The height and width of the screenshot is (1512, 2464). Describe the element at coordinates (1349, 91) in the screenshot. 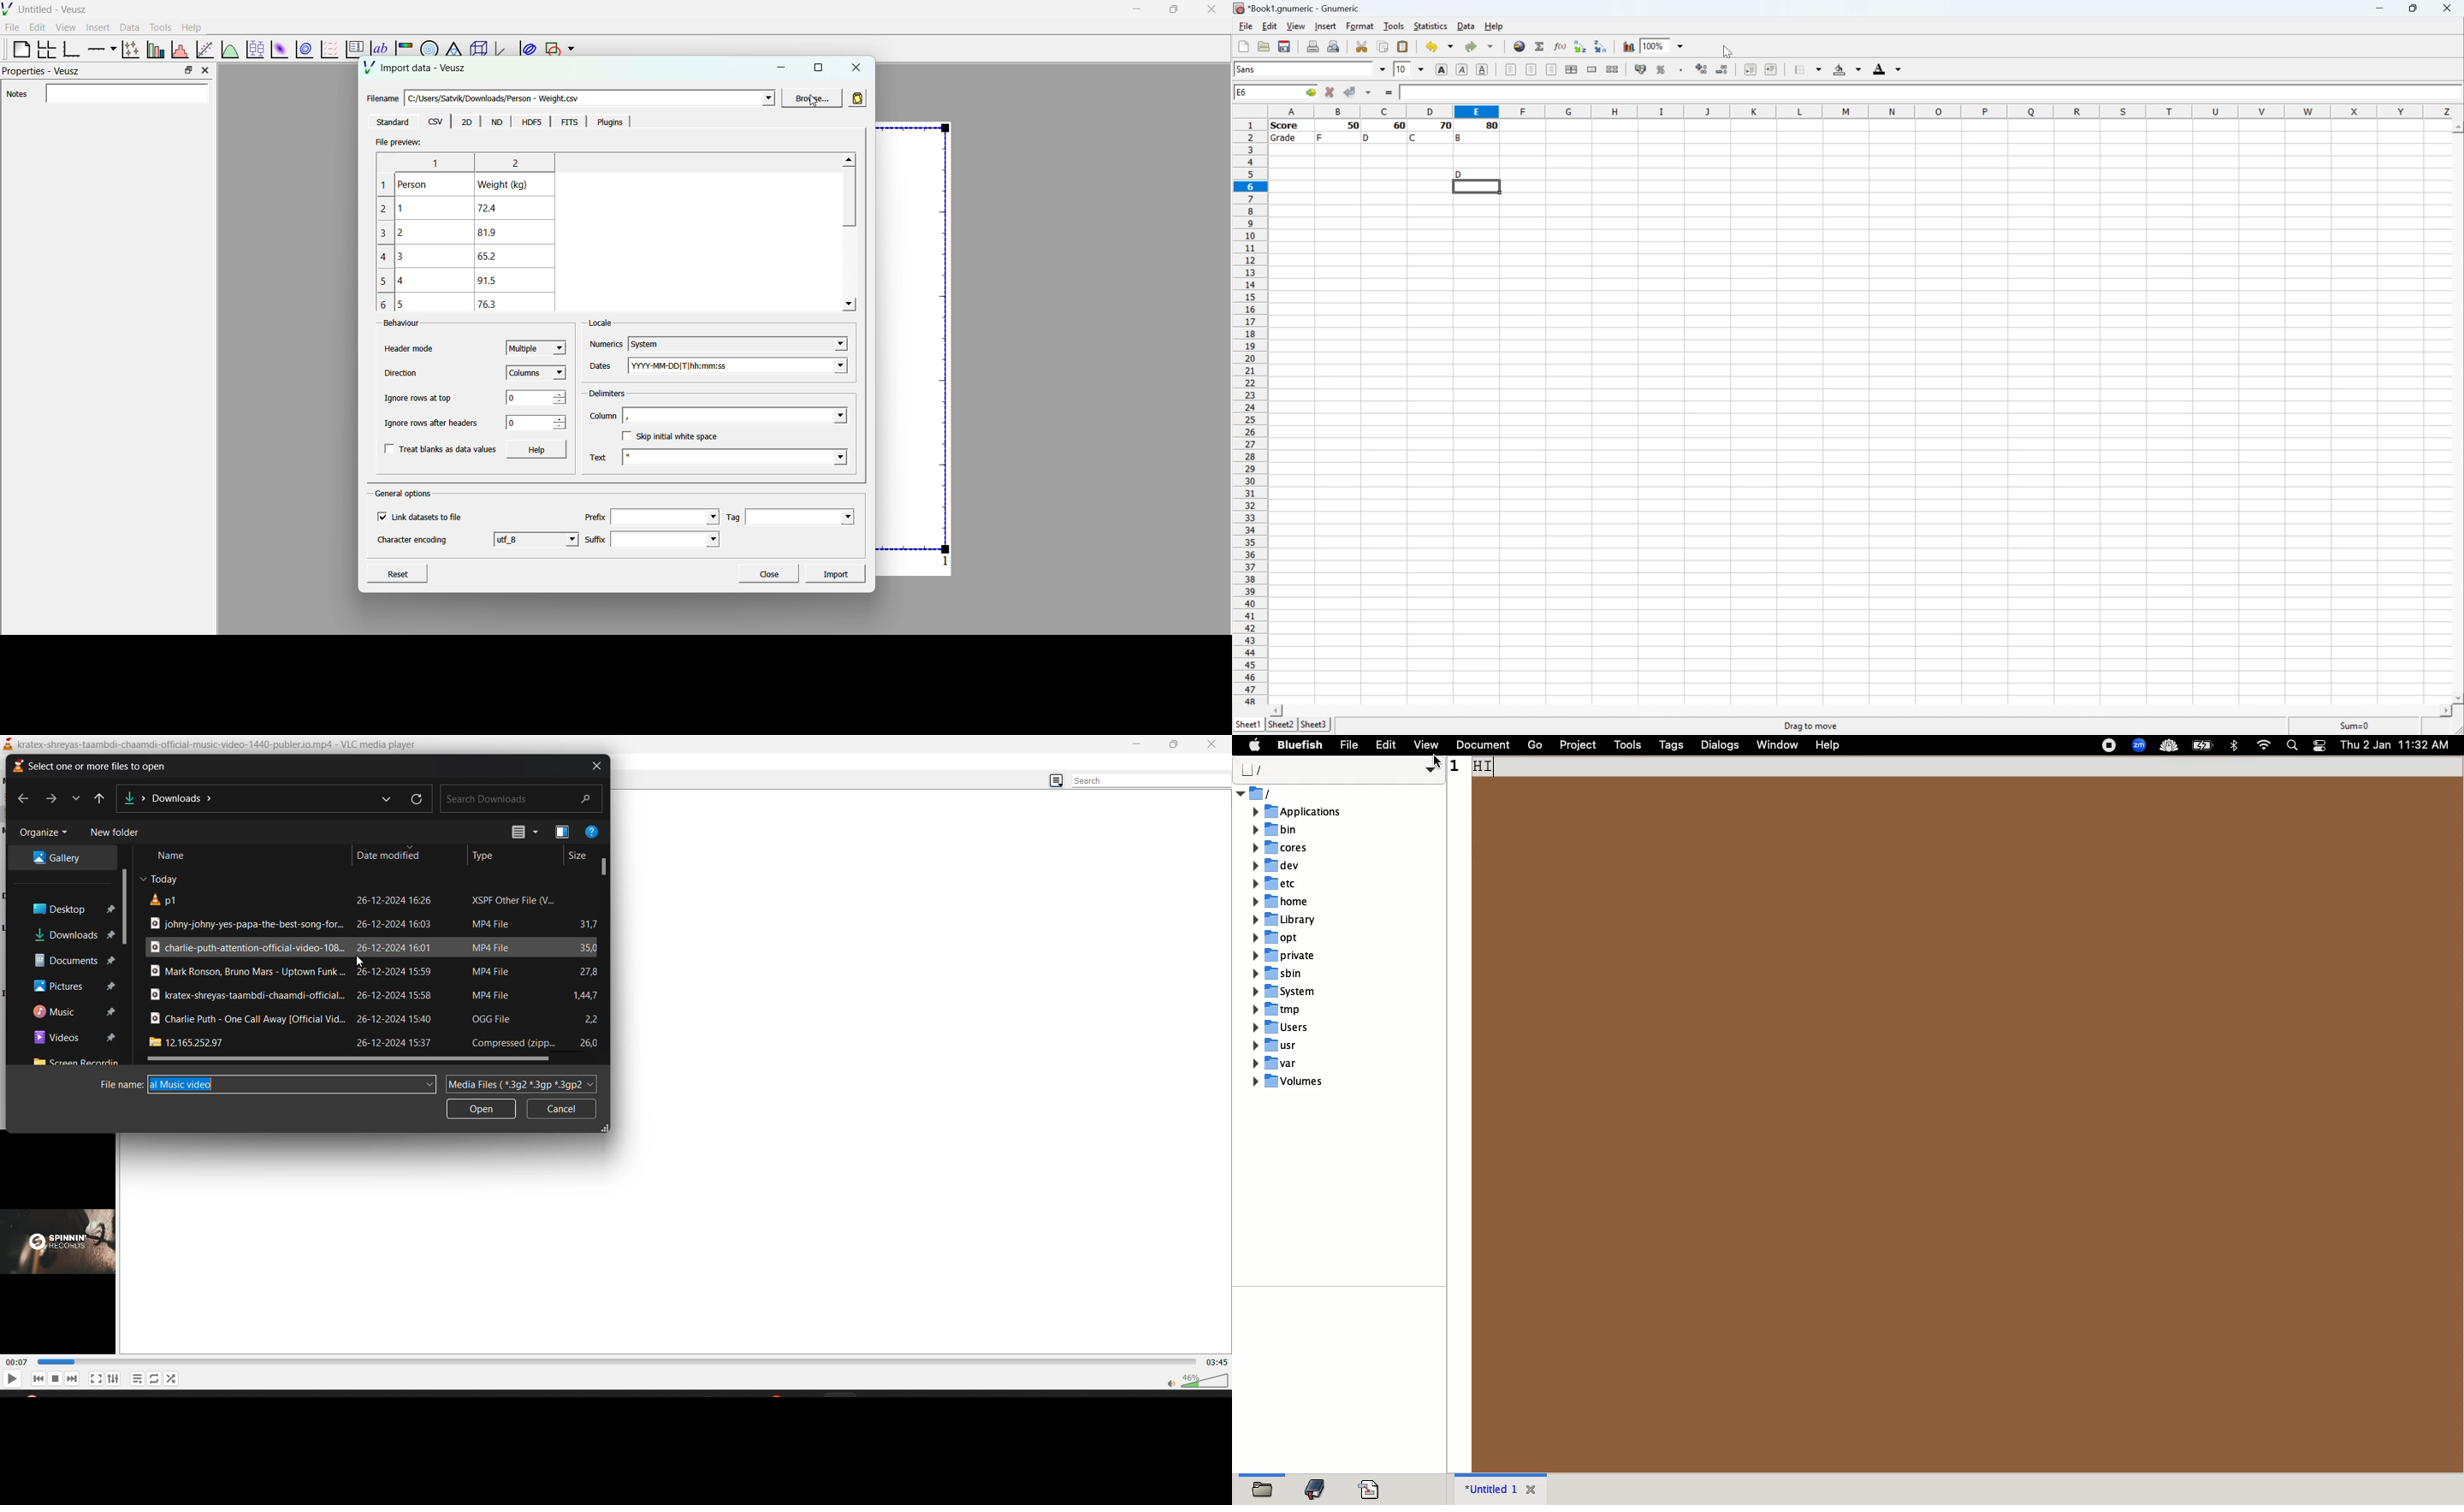

I see `Accept change` at that location.